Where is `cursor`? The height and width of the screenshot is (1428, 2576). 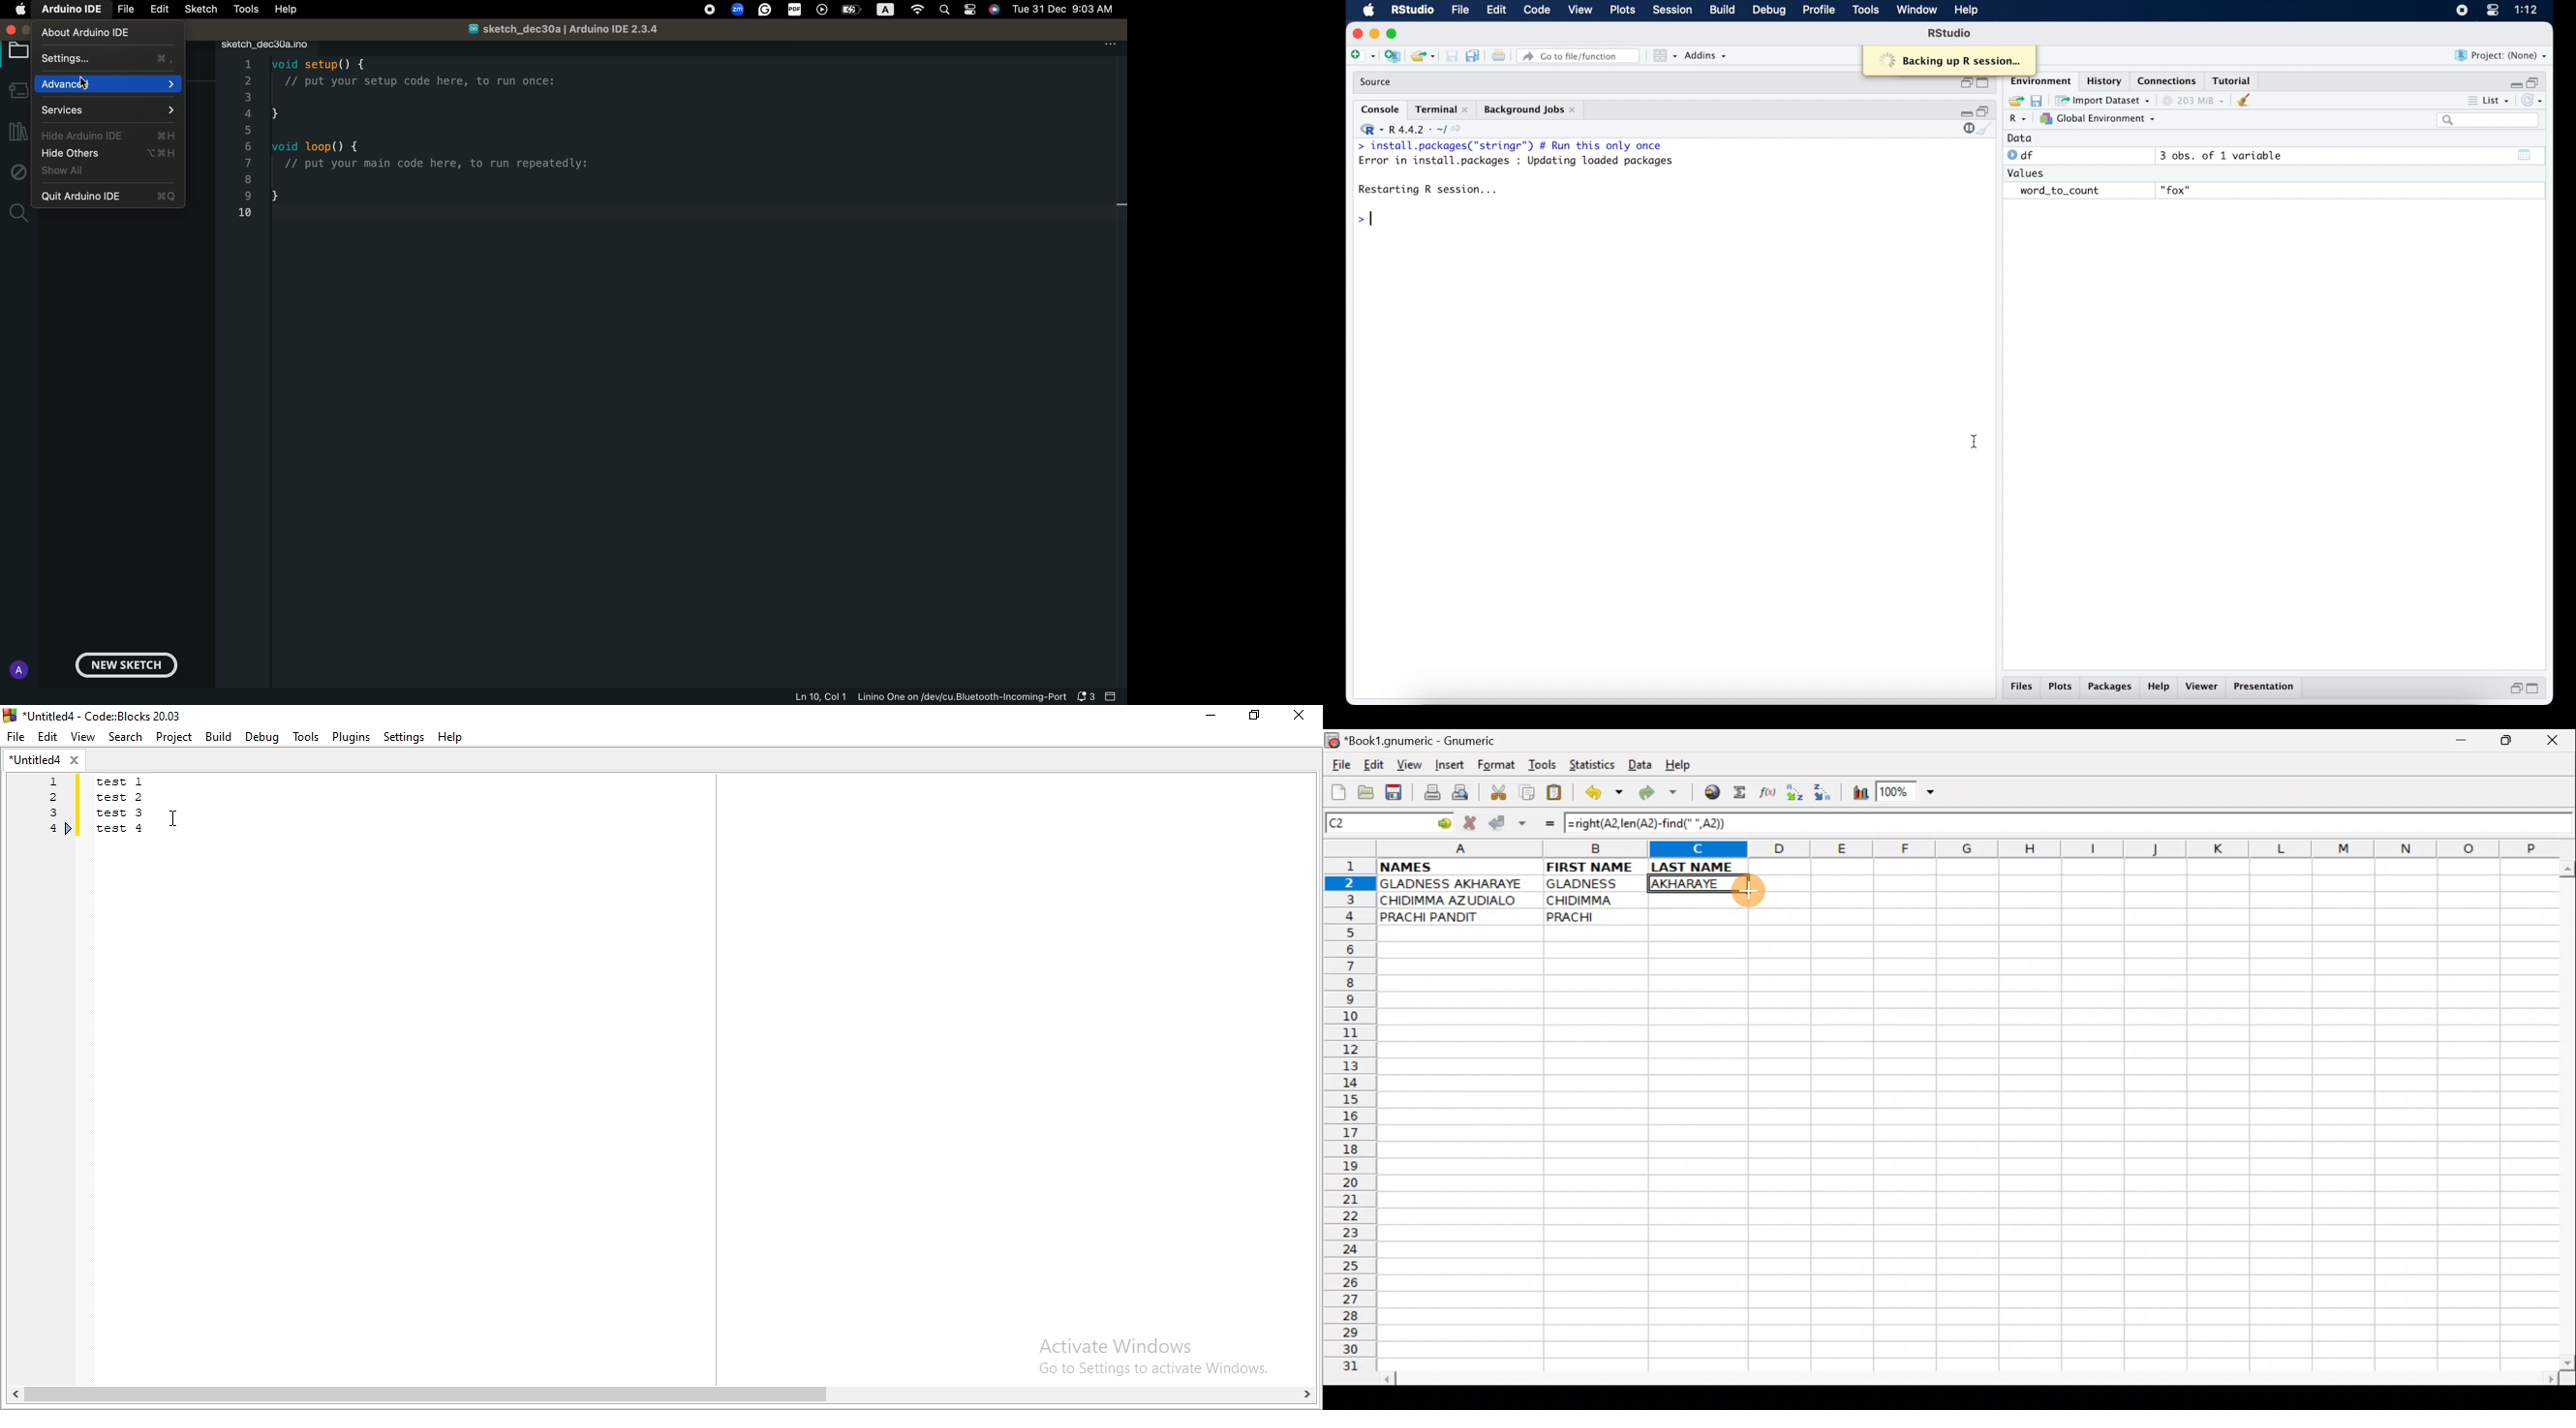
cursor is located at coordinates (173, 815).